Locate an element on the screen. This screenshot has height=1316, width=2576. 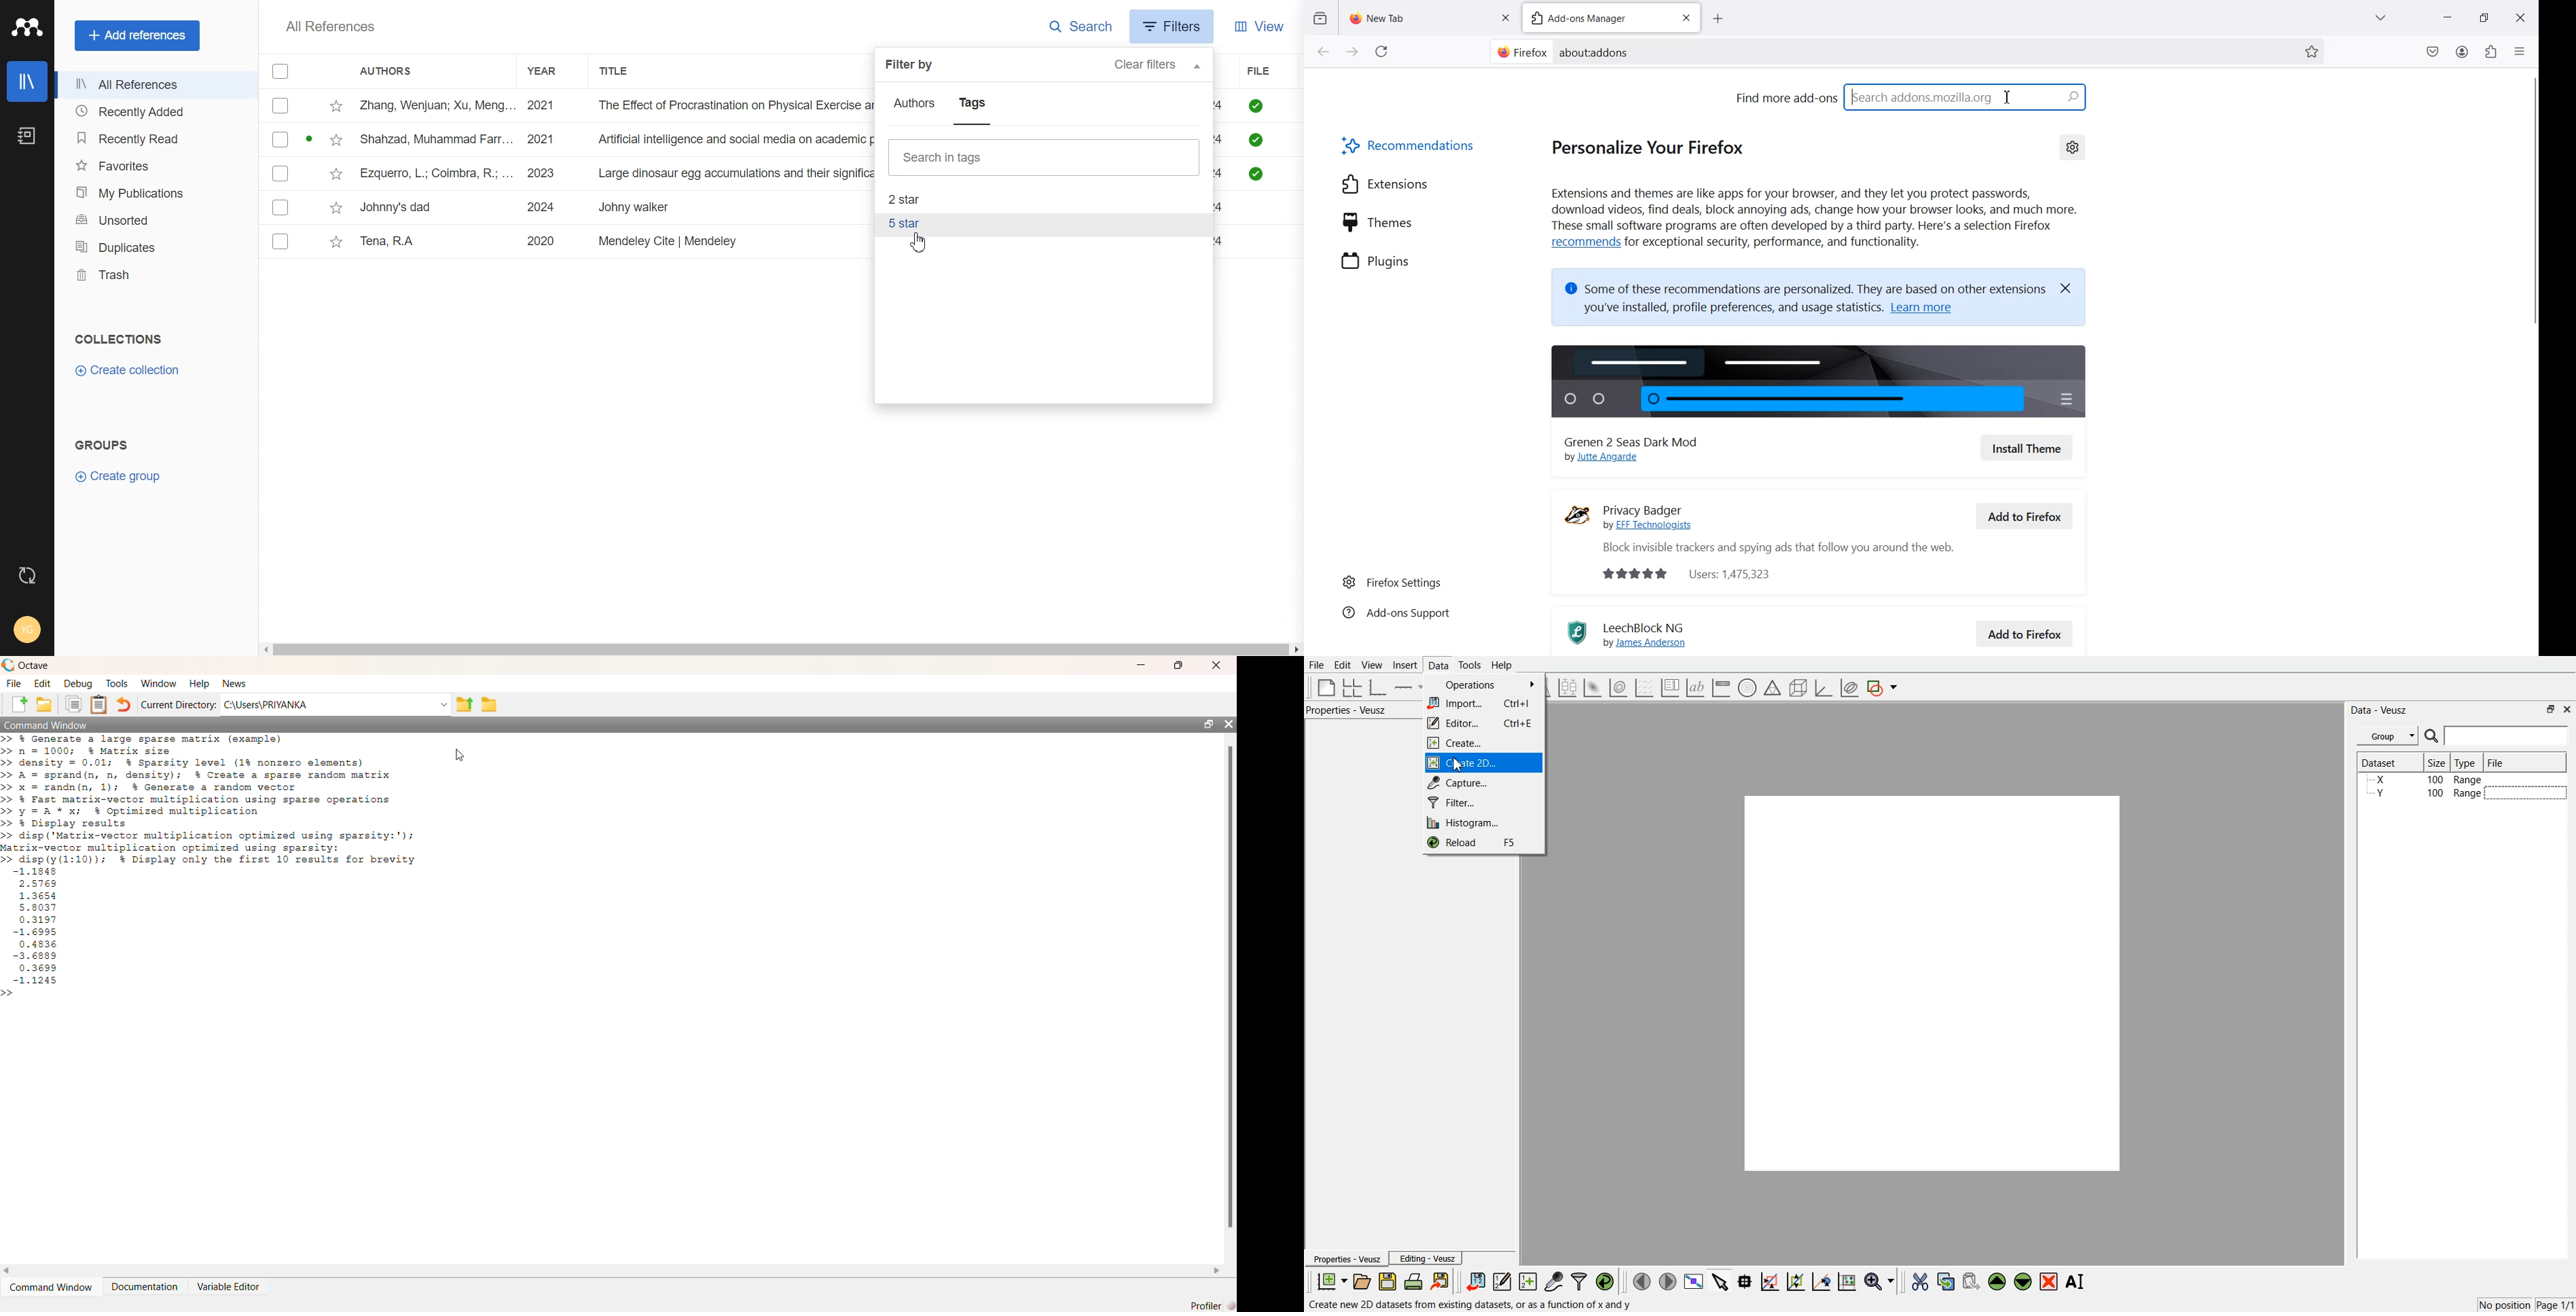
Duplicates is located at coordinates (153, 246).